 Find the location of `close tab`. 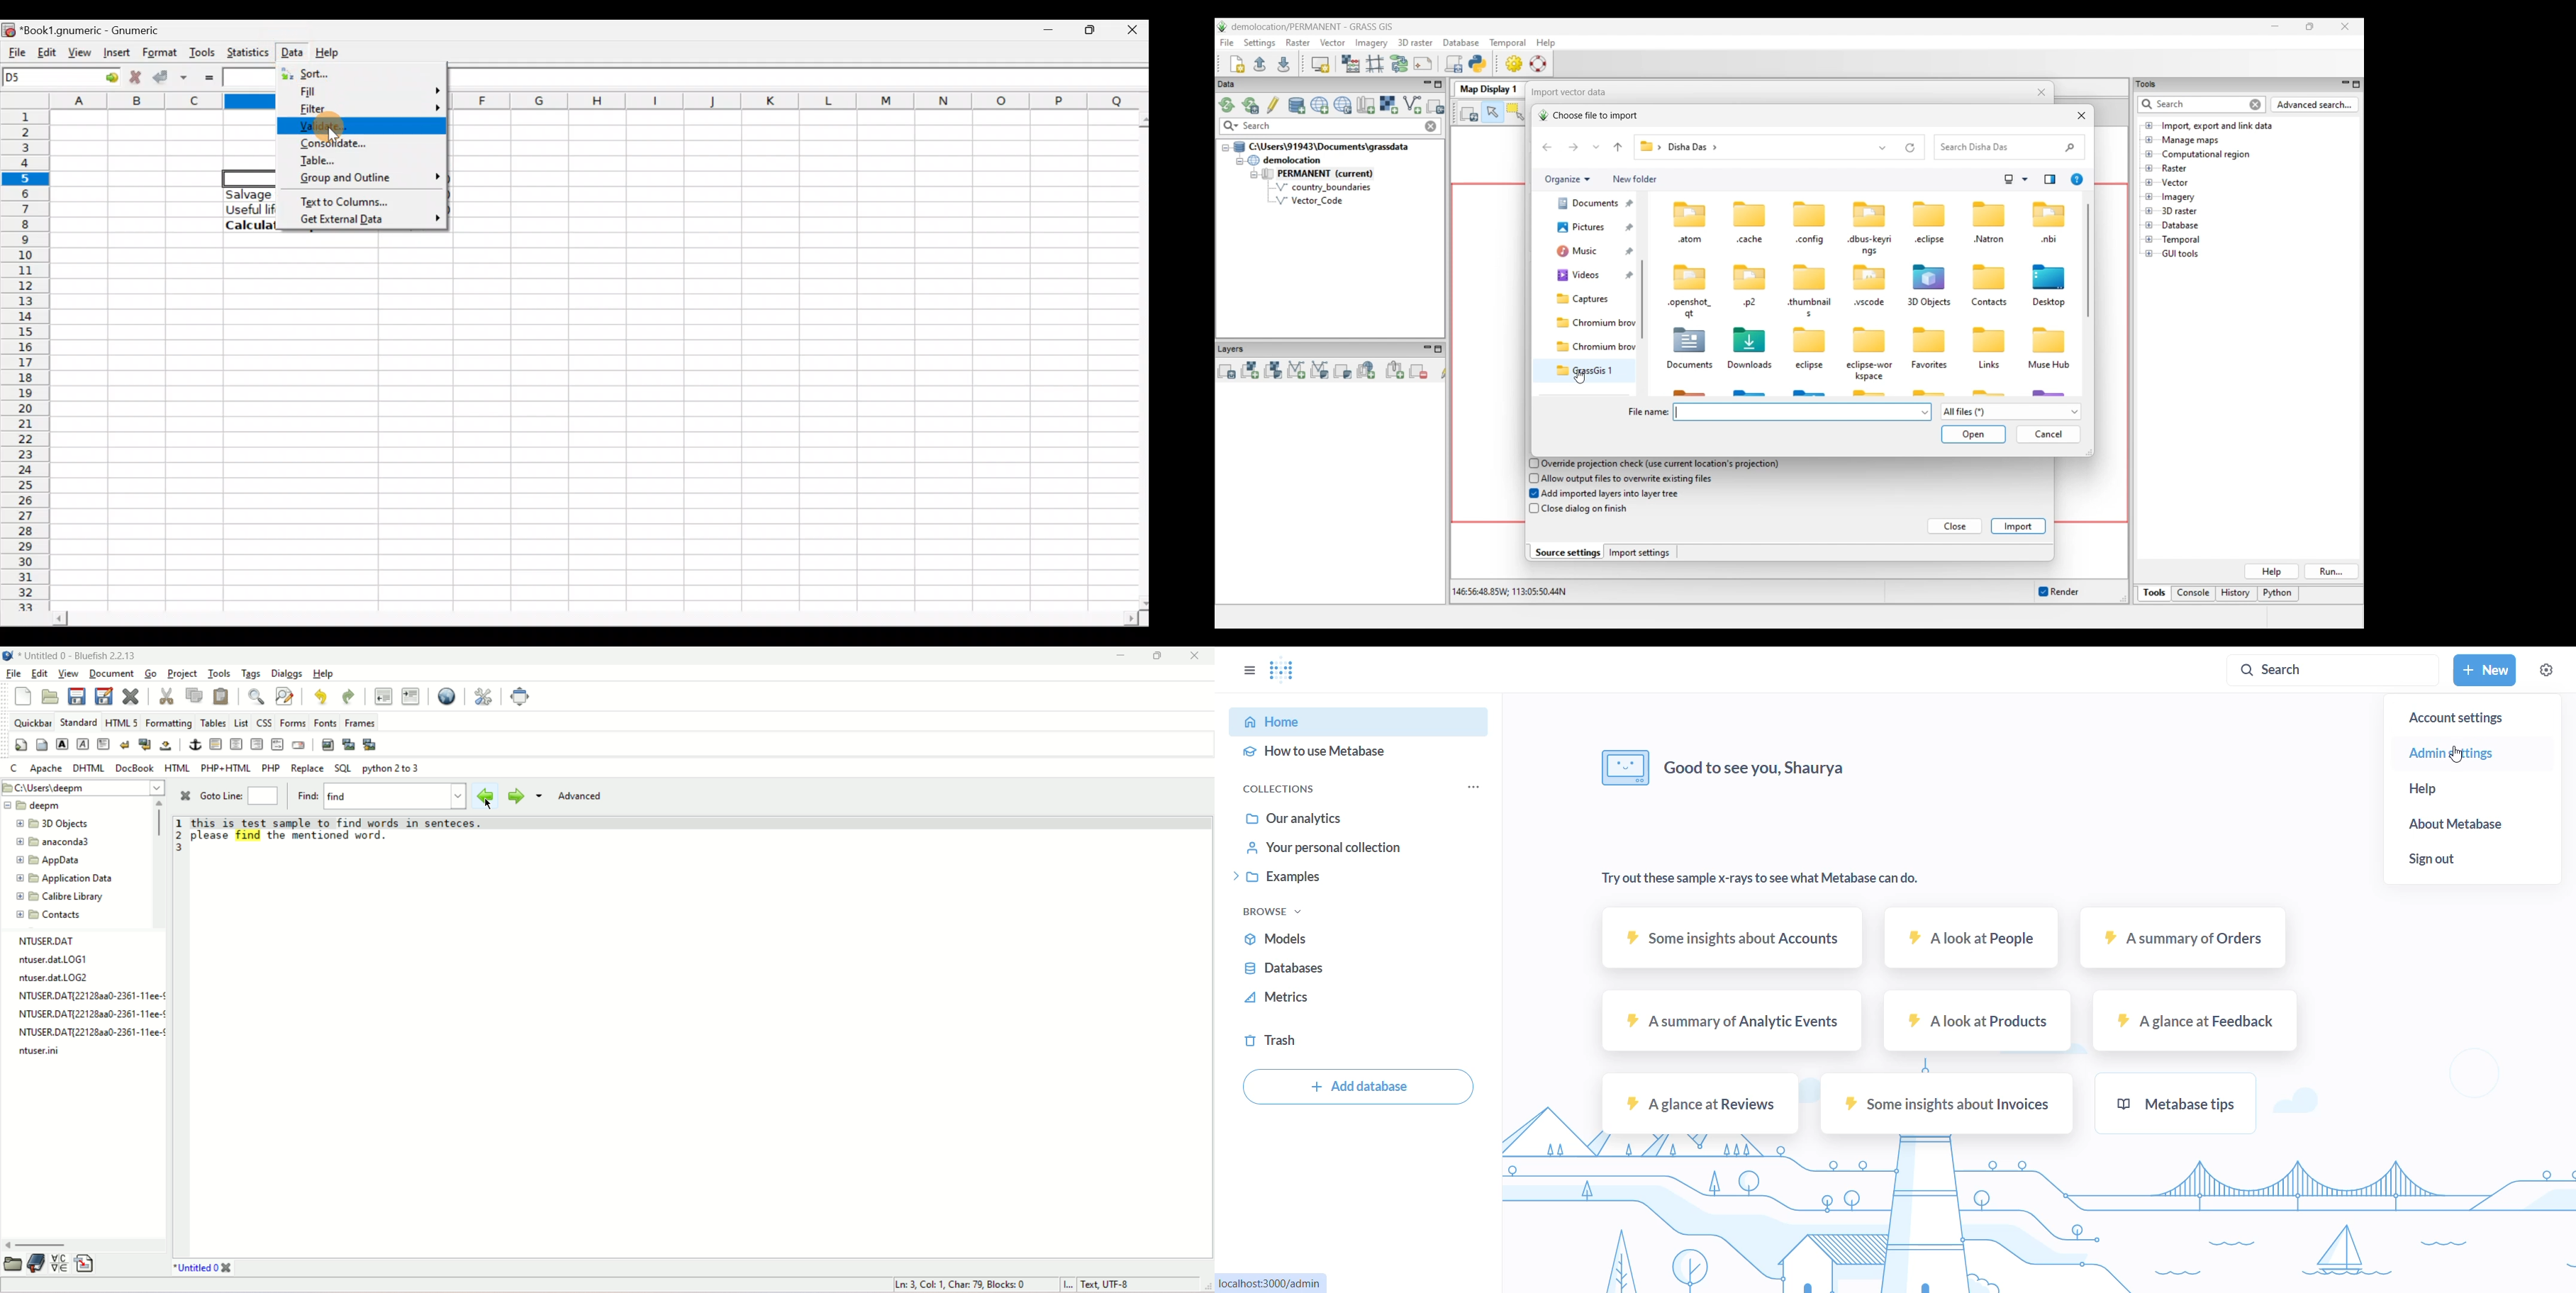

close tab is located at coordinates (227, 1268).